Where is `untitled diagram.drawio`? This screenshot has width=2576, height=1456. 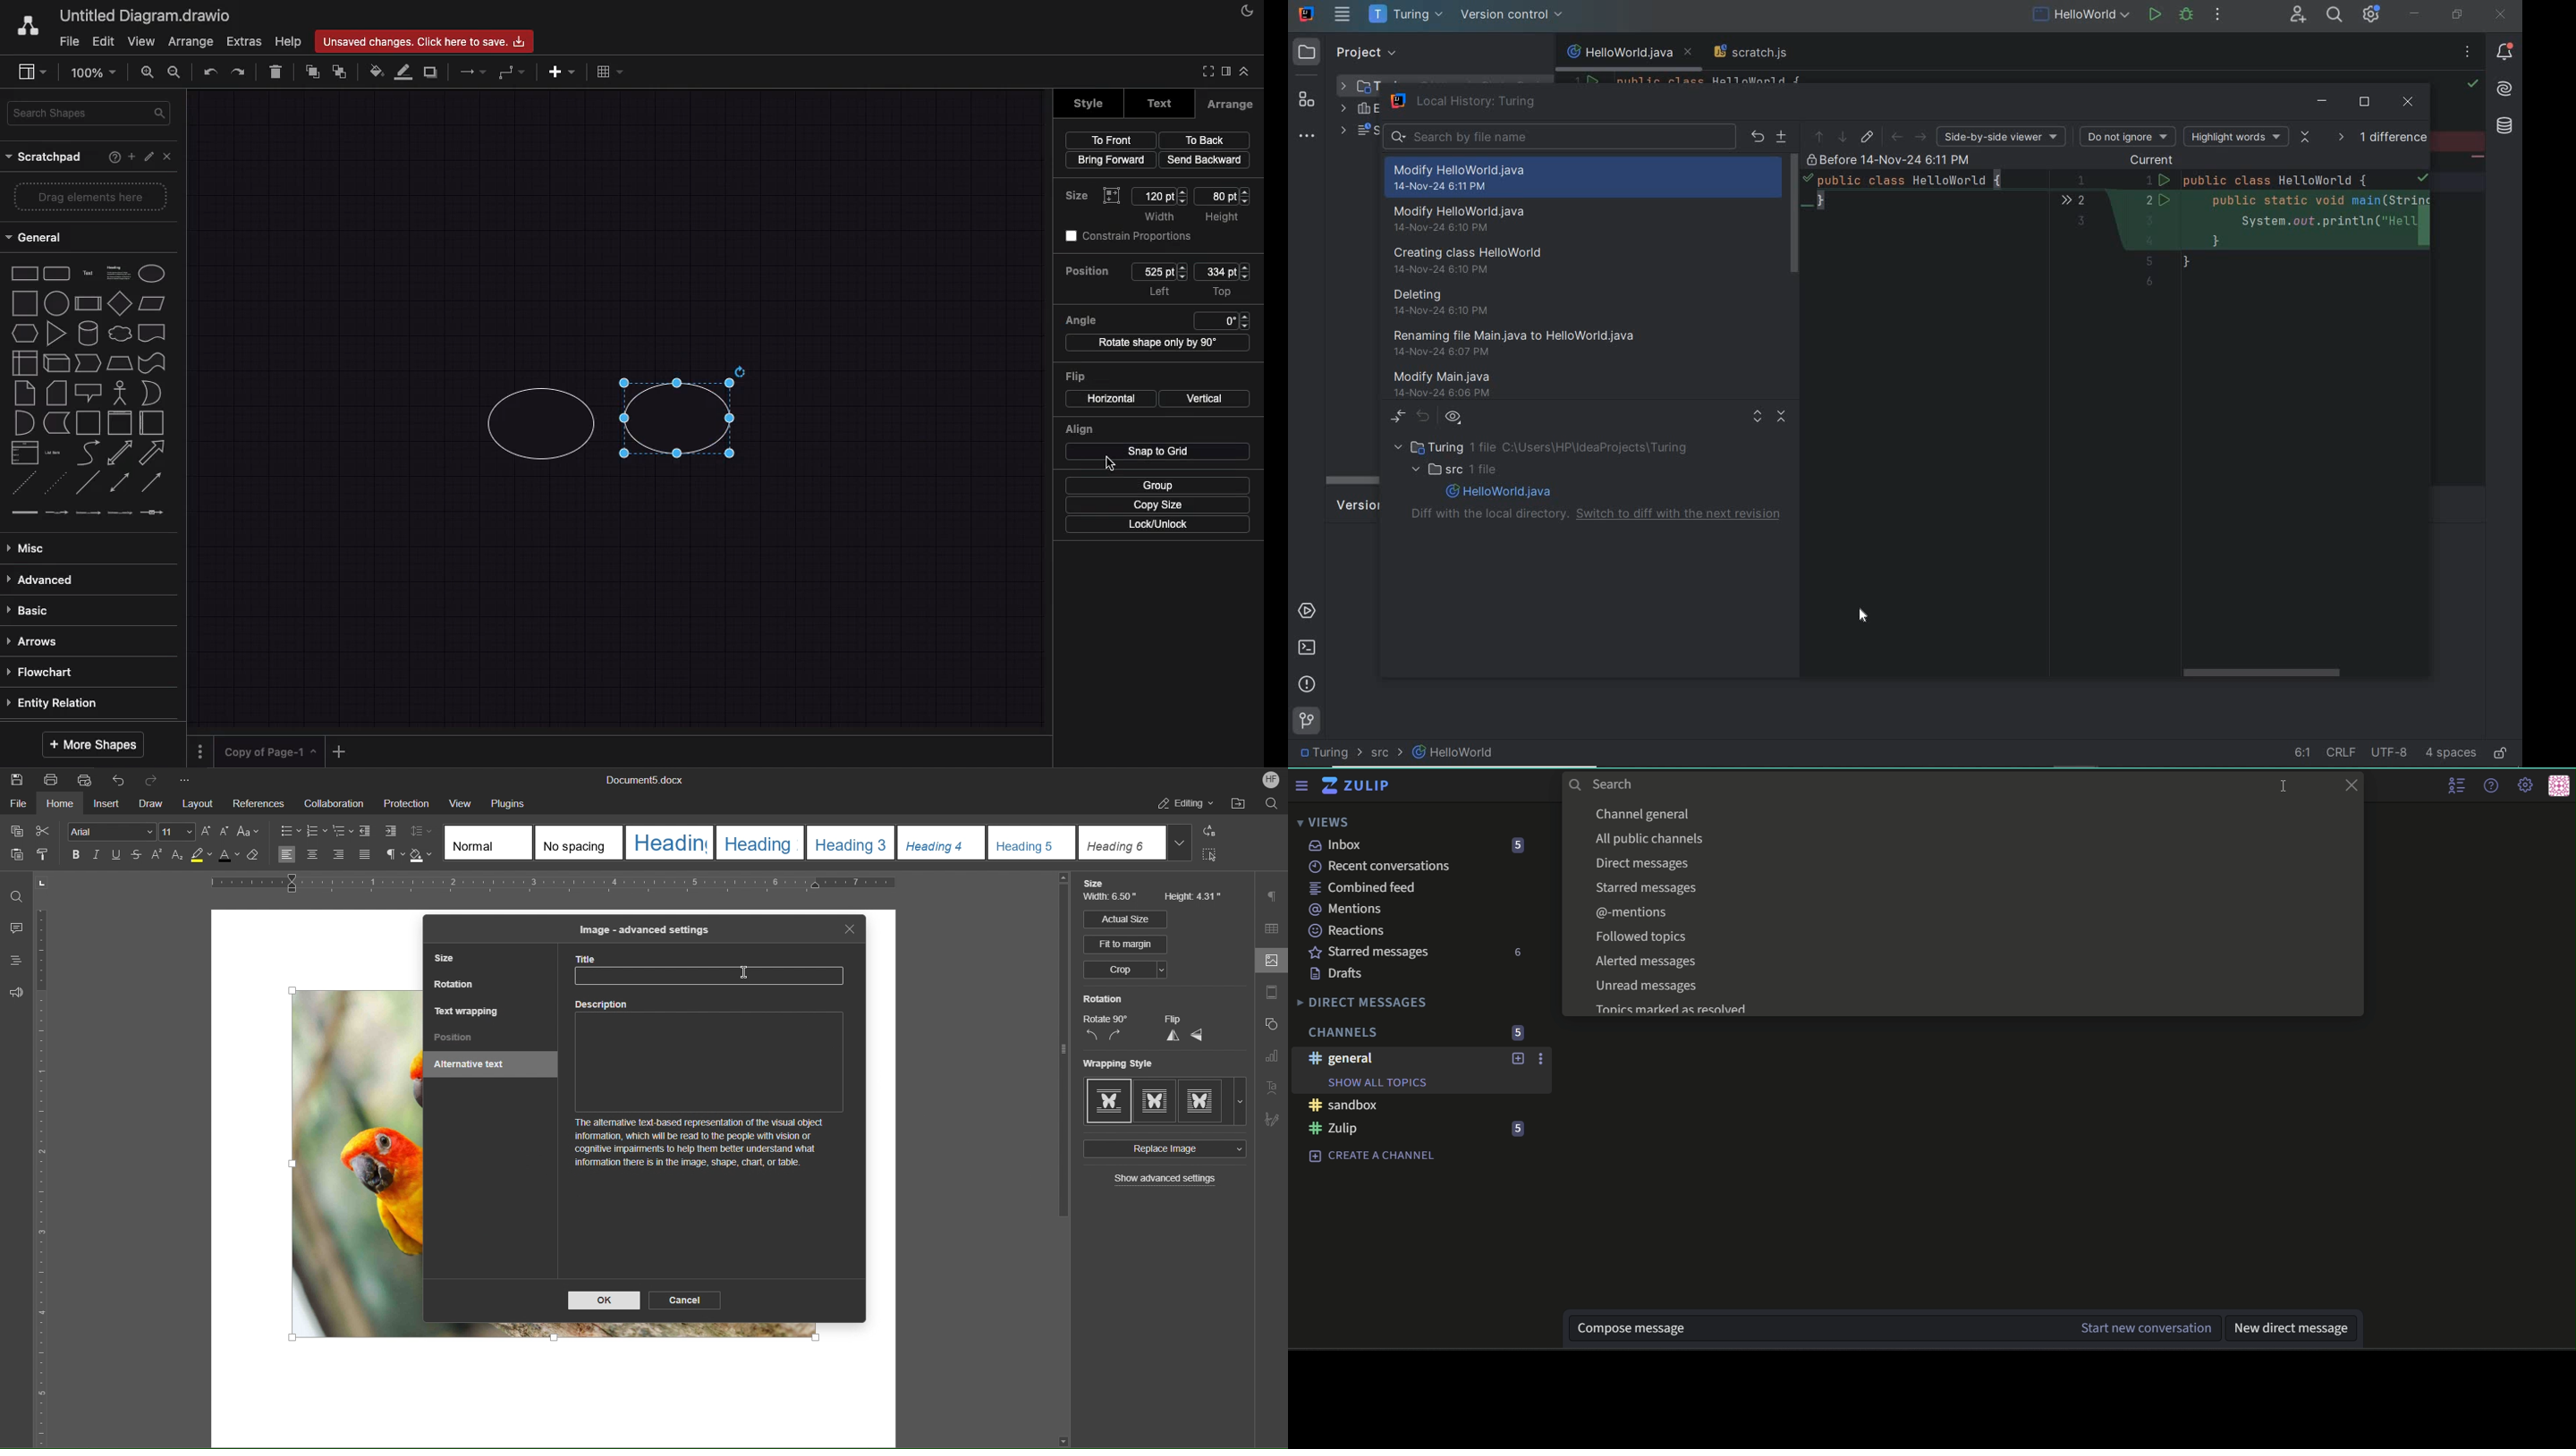 untitled diagram.drawio is located at coordinates (146, 17).